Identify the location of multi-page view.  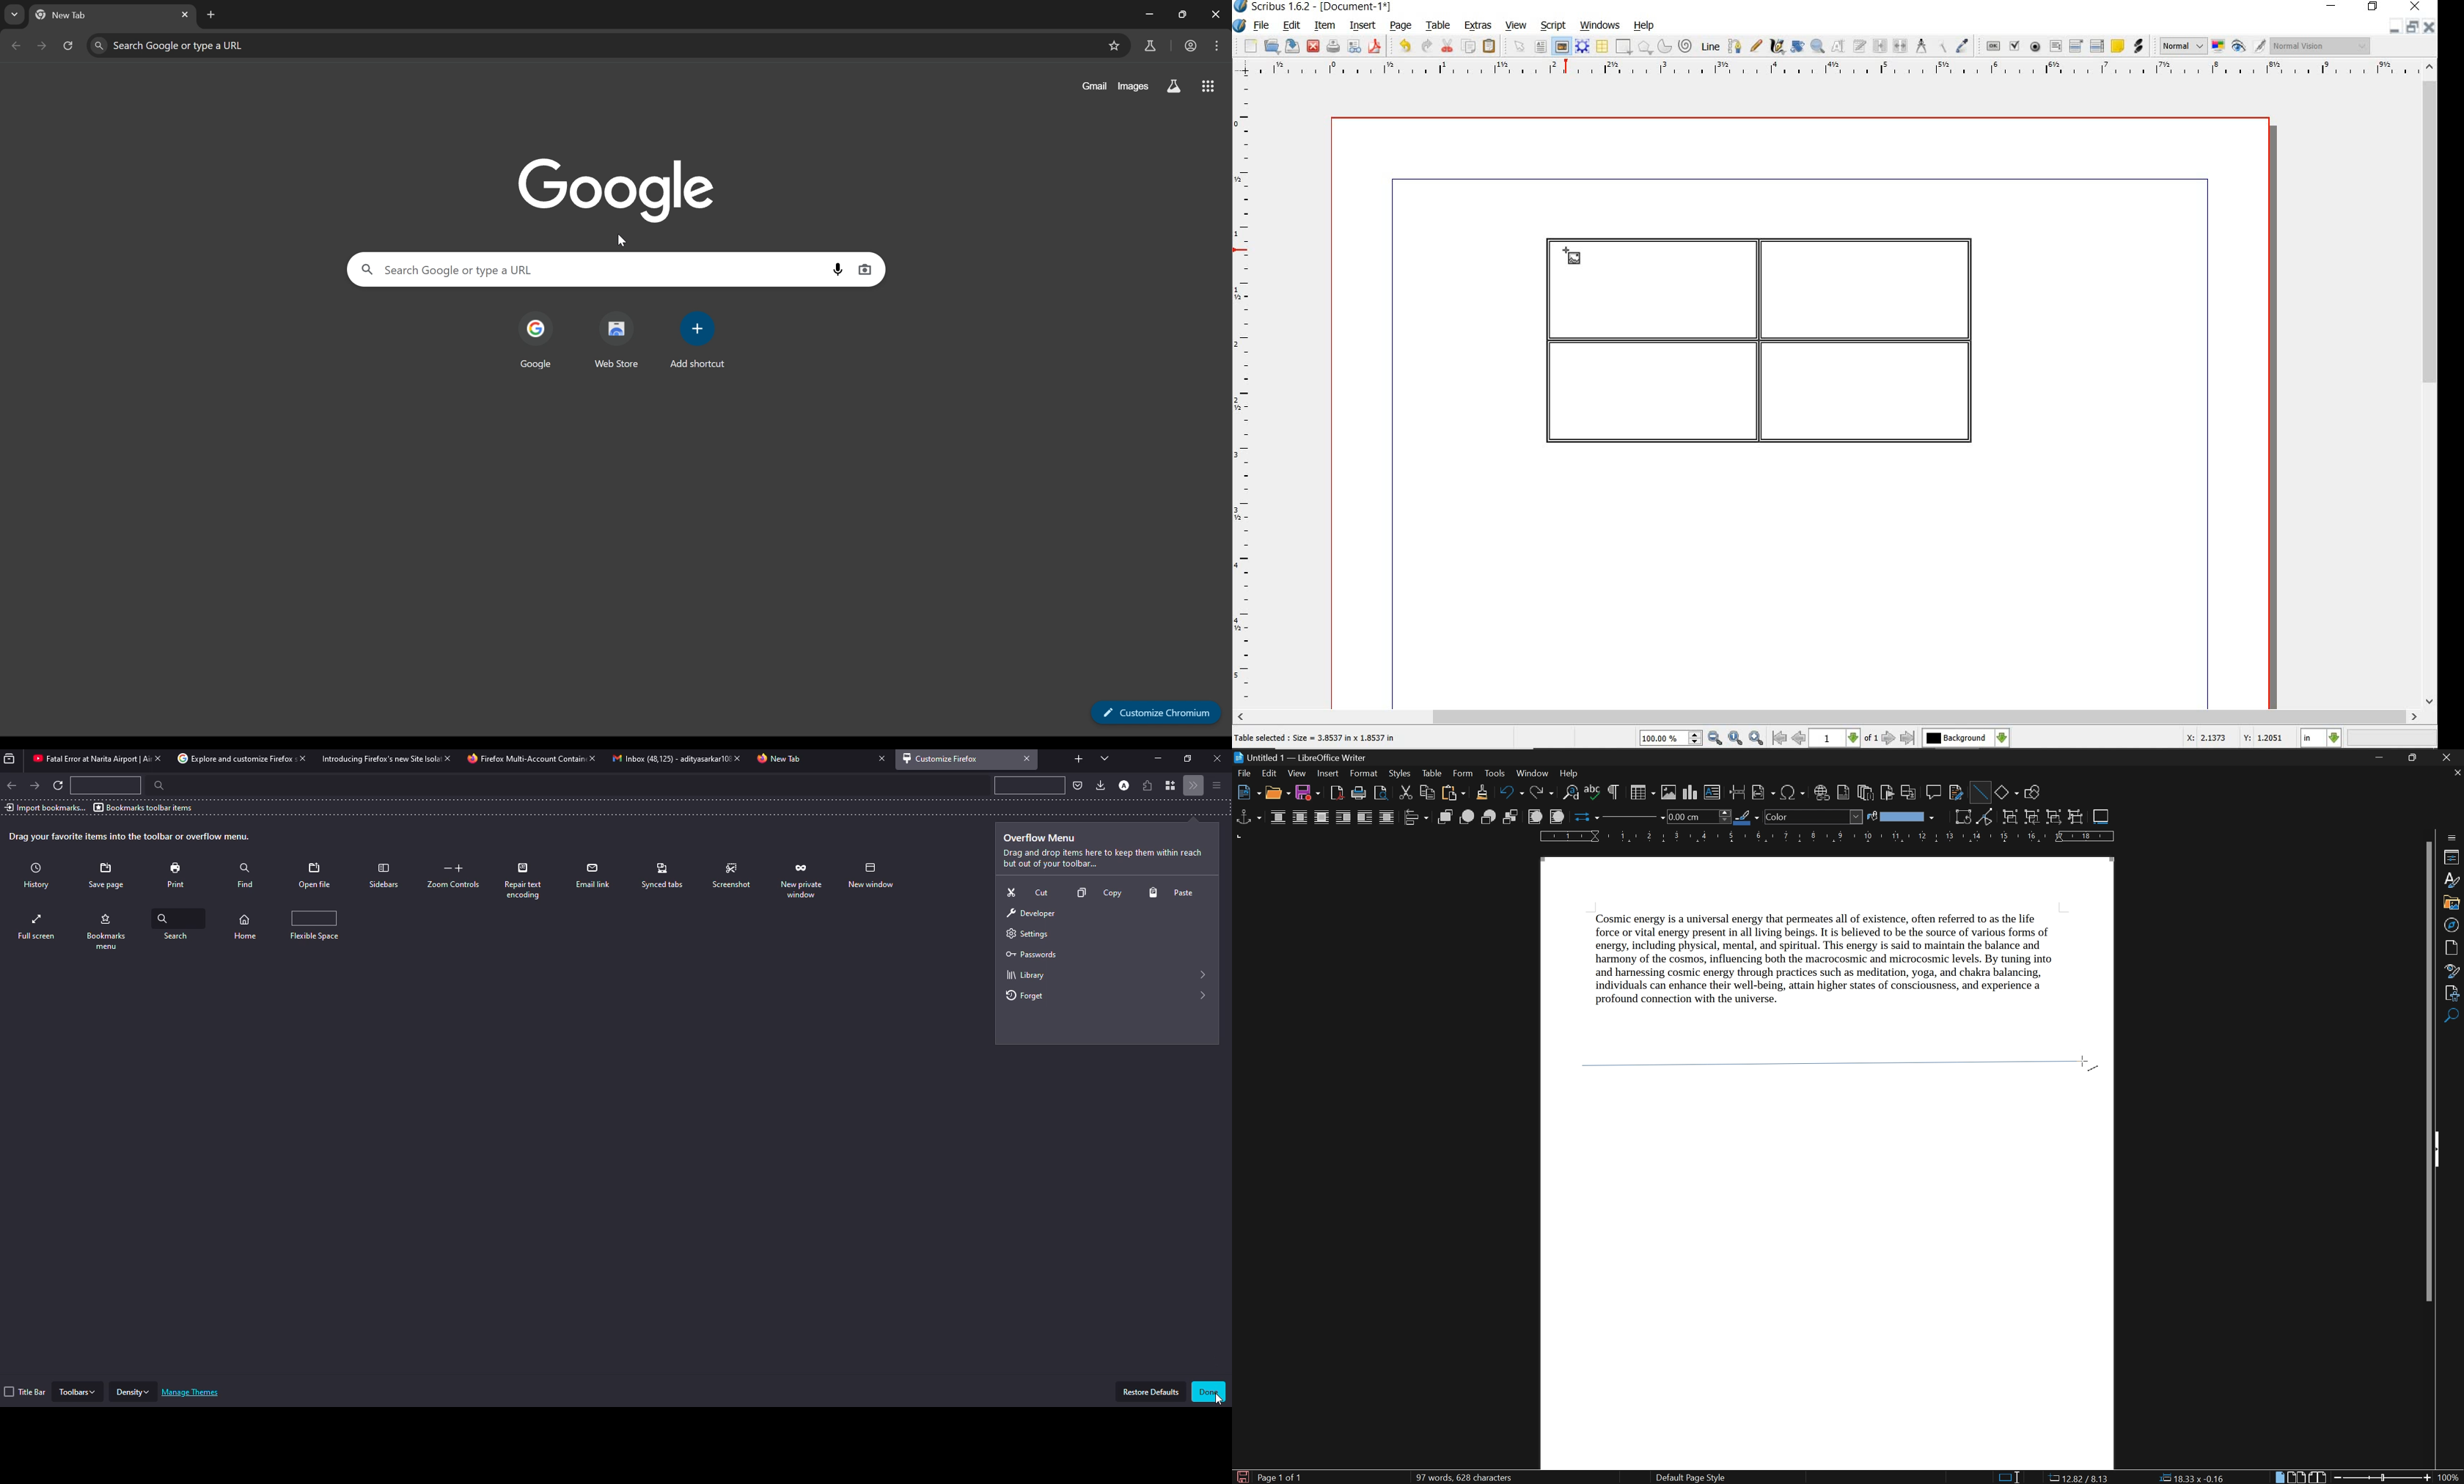
(2298, 1477).